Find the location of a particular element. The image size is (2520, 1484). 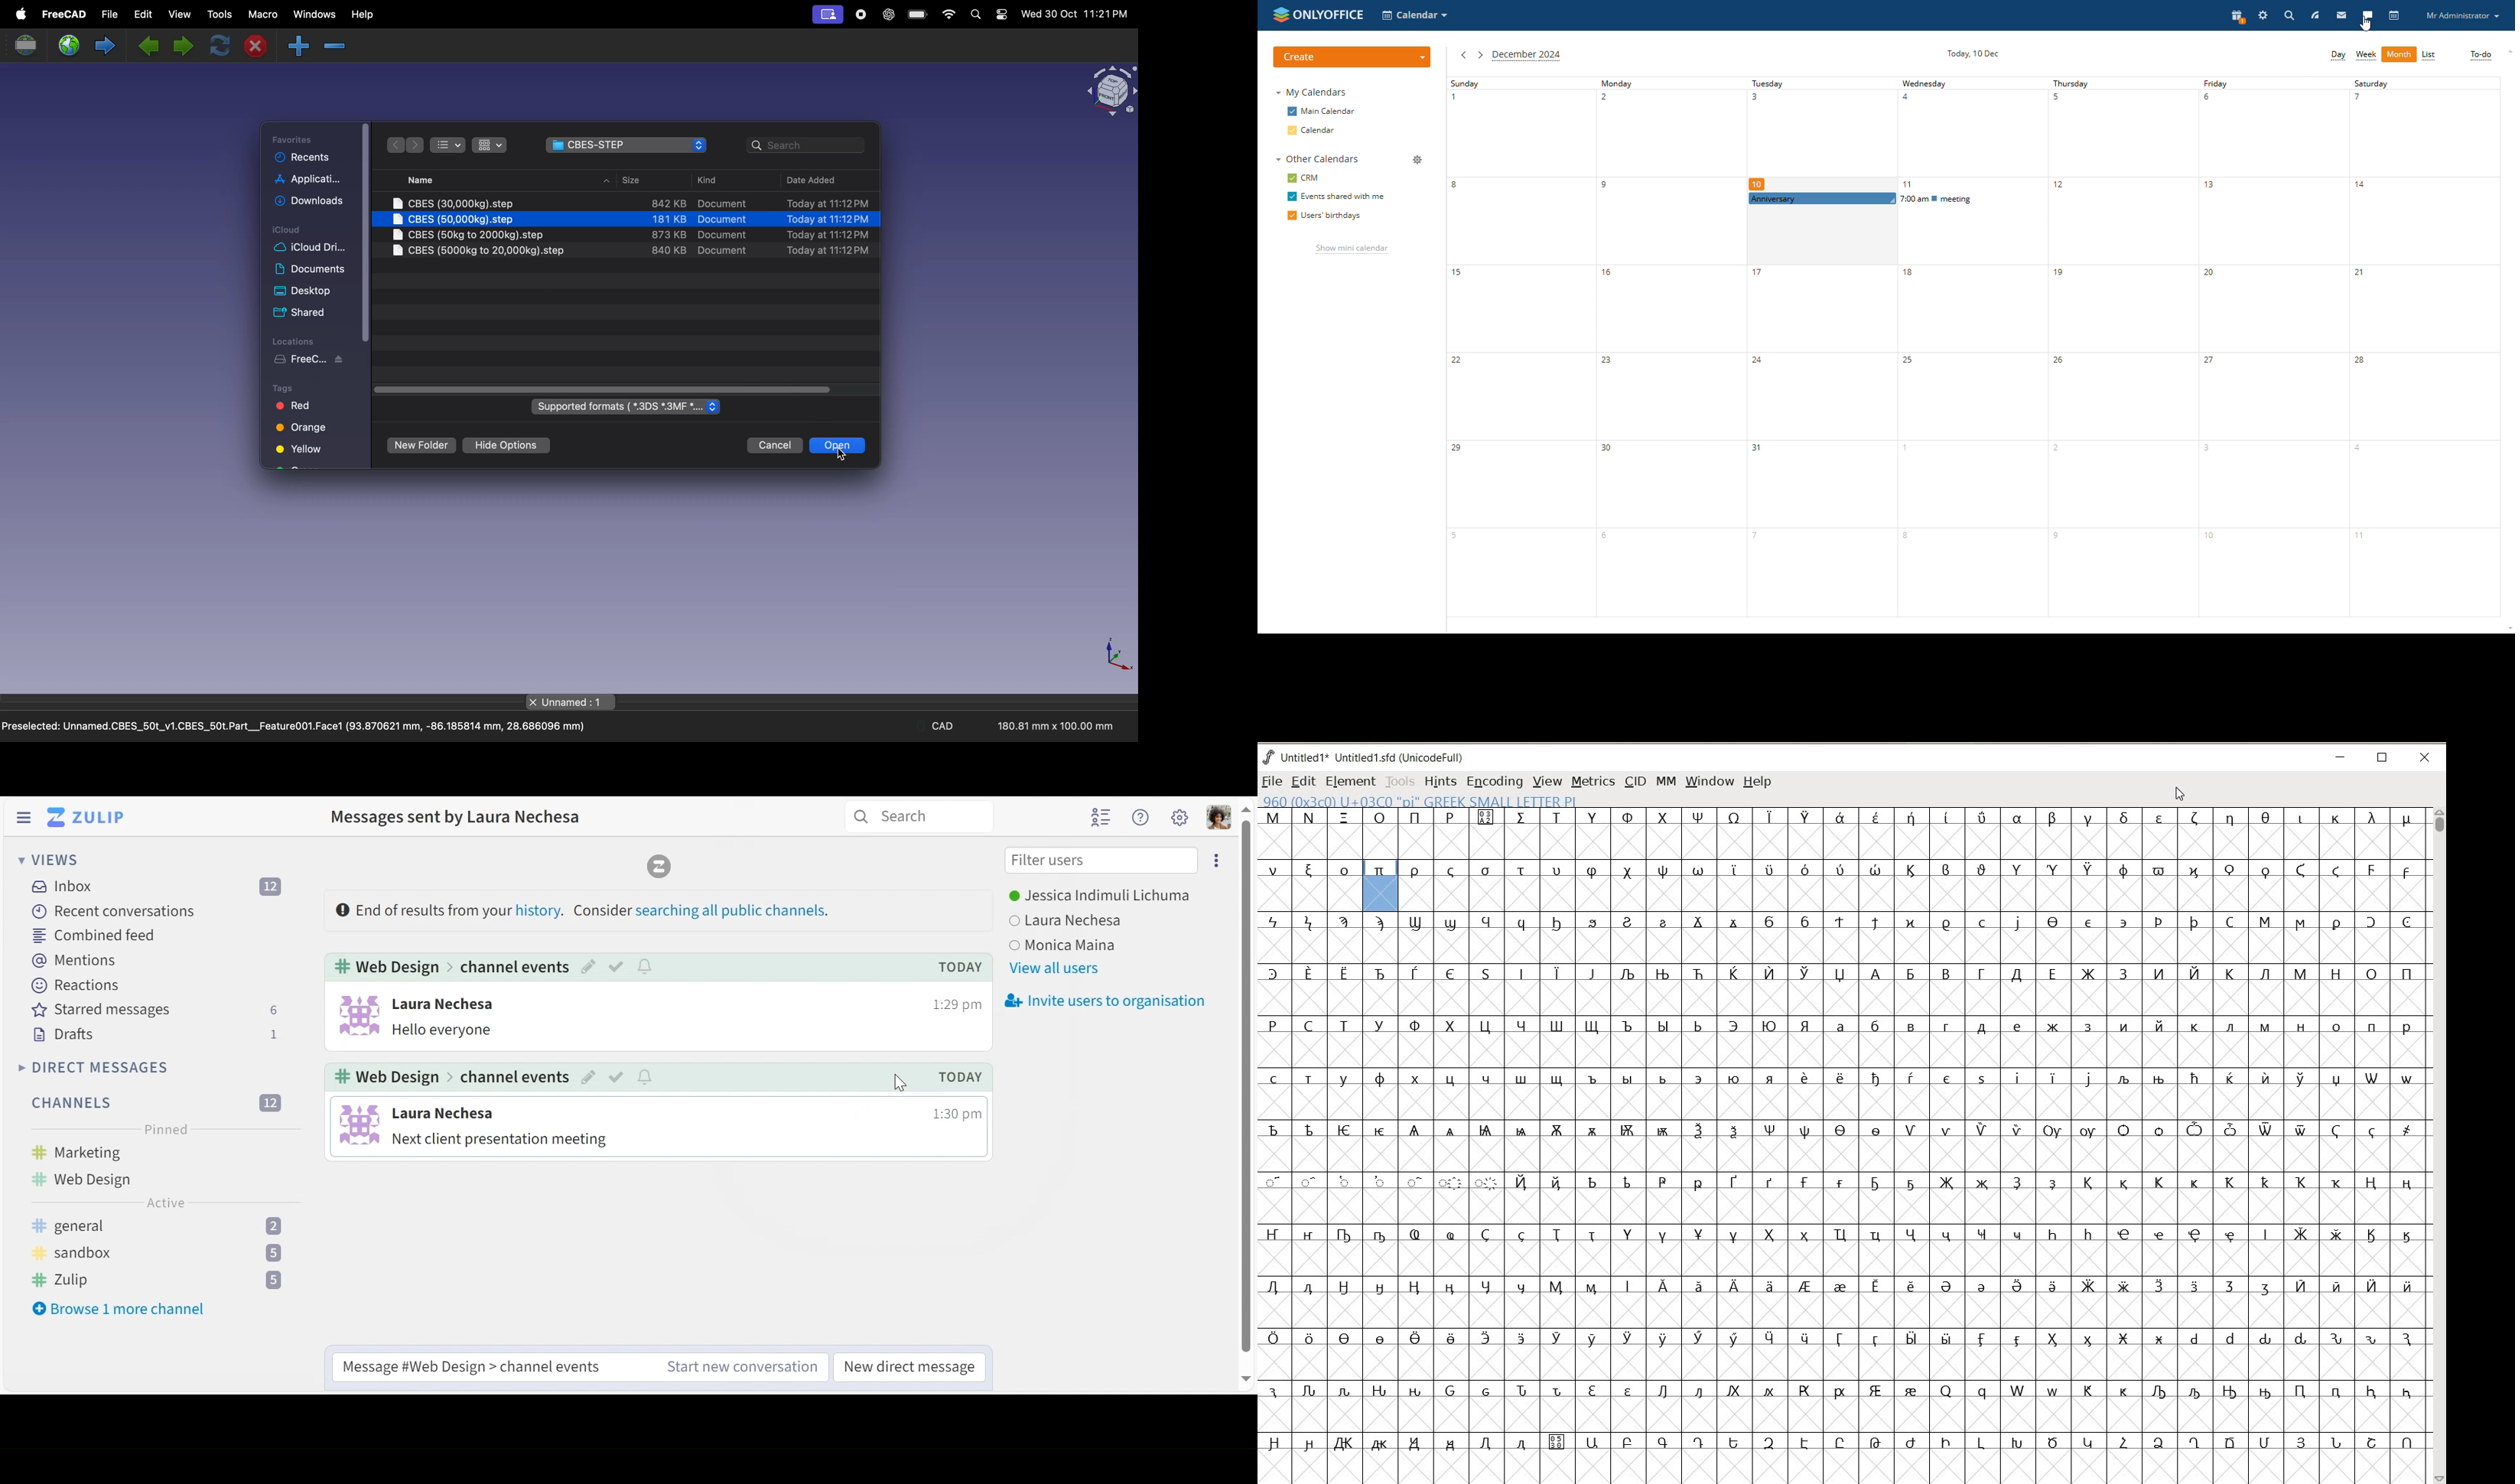

Active is located at coordinates (164, 1205).